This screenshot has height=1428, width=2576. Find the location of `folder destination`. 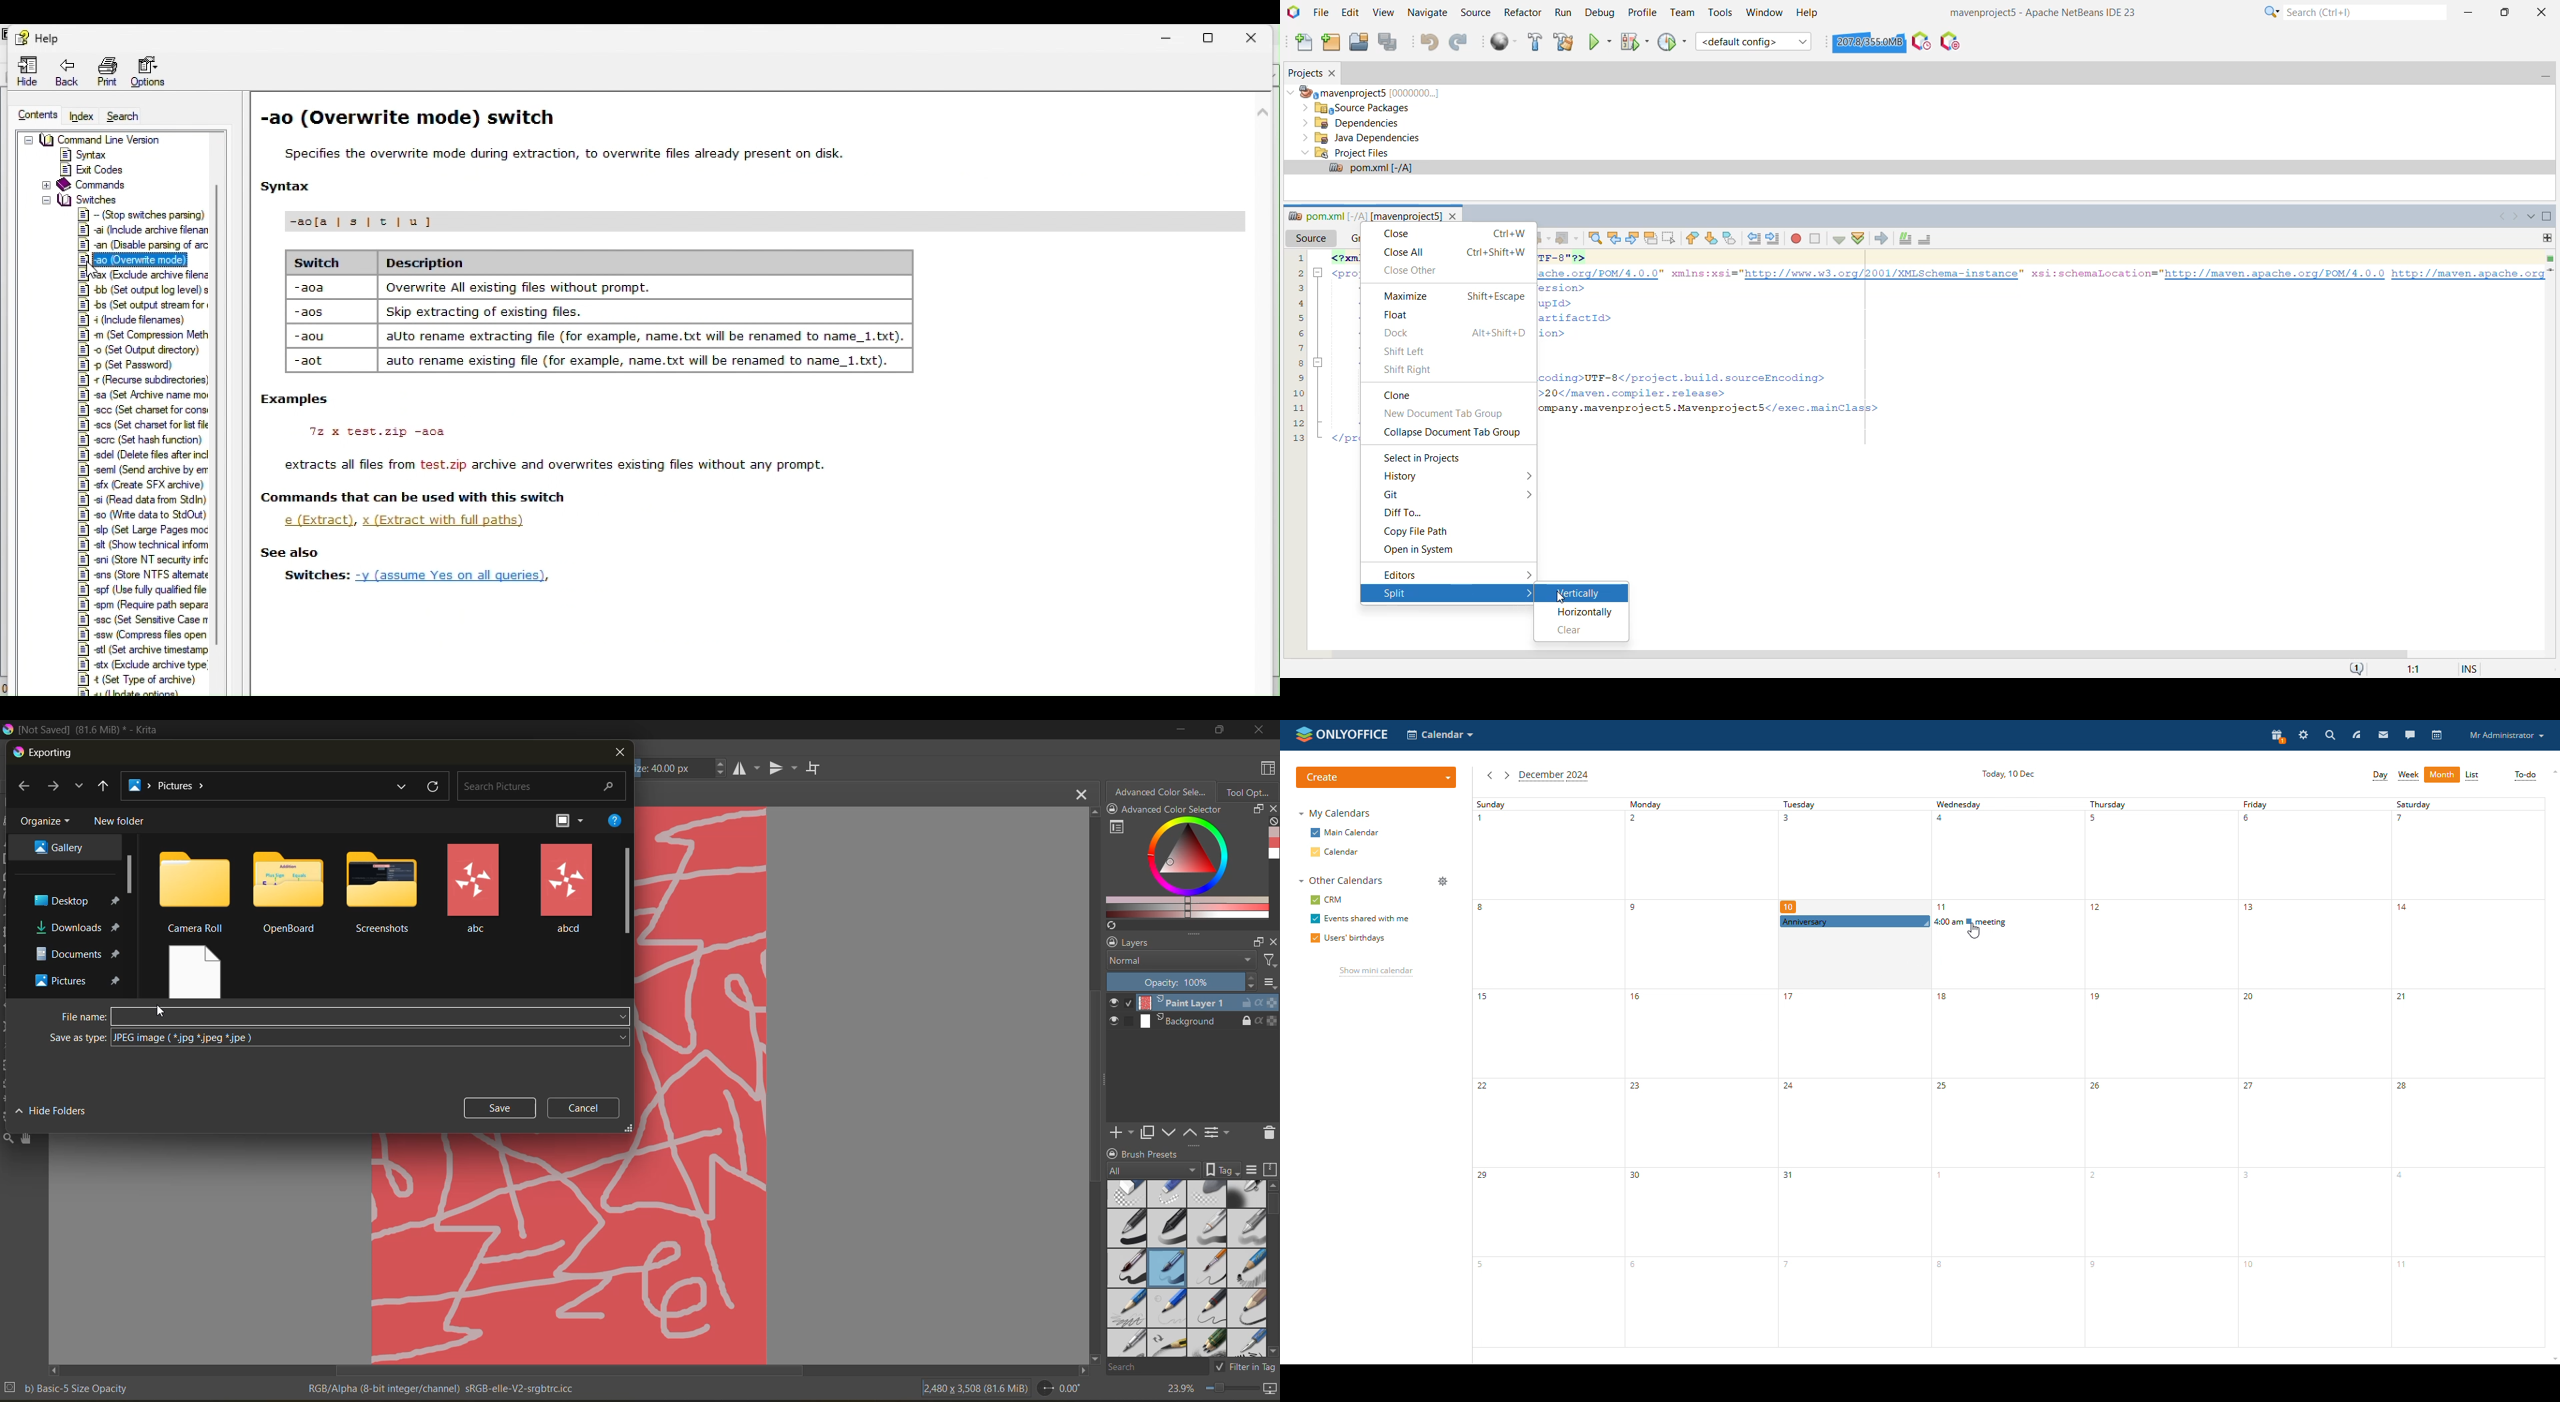

folder destination is located at coordinates (80, 981).